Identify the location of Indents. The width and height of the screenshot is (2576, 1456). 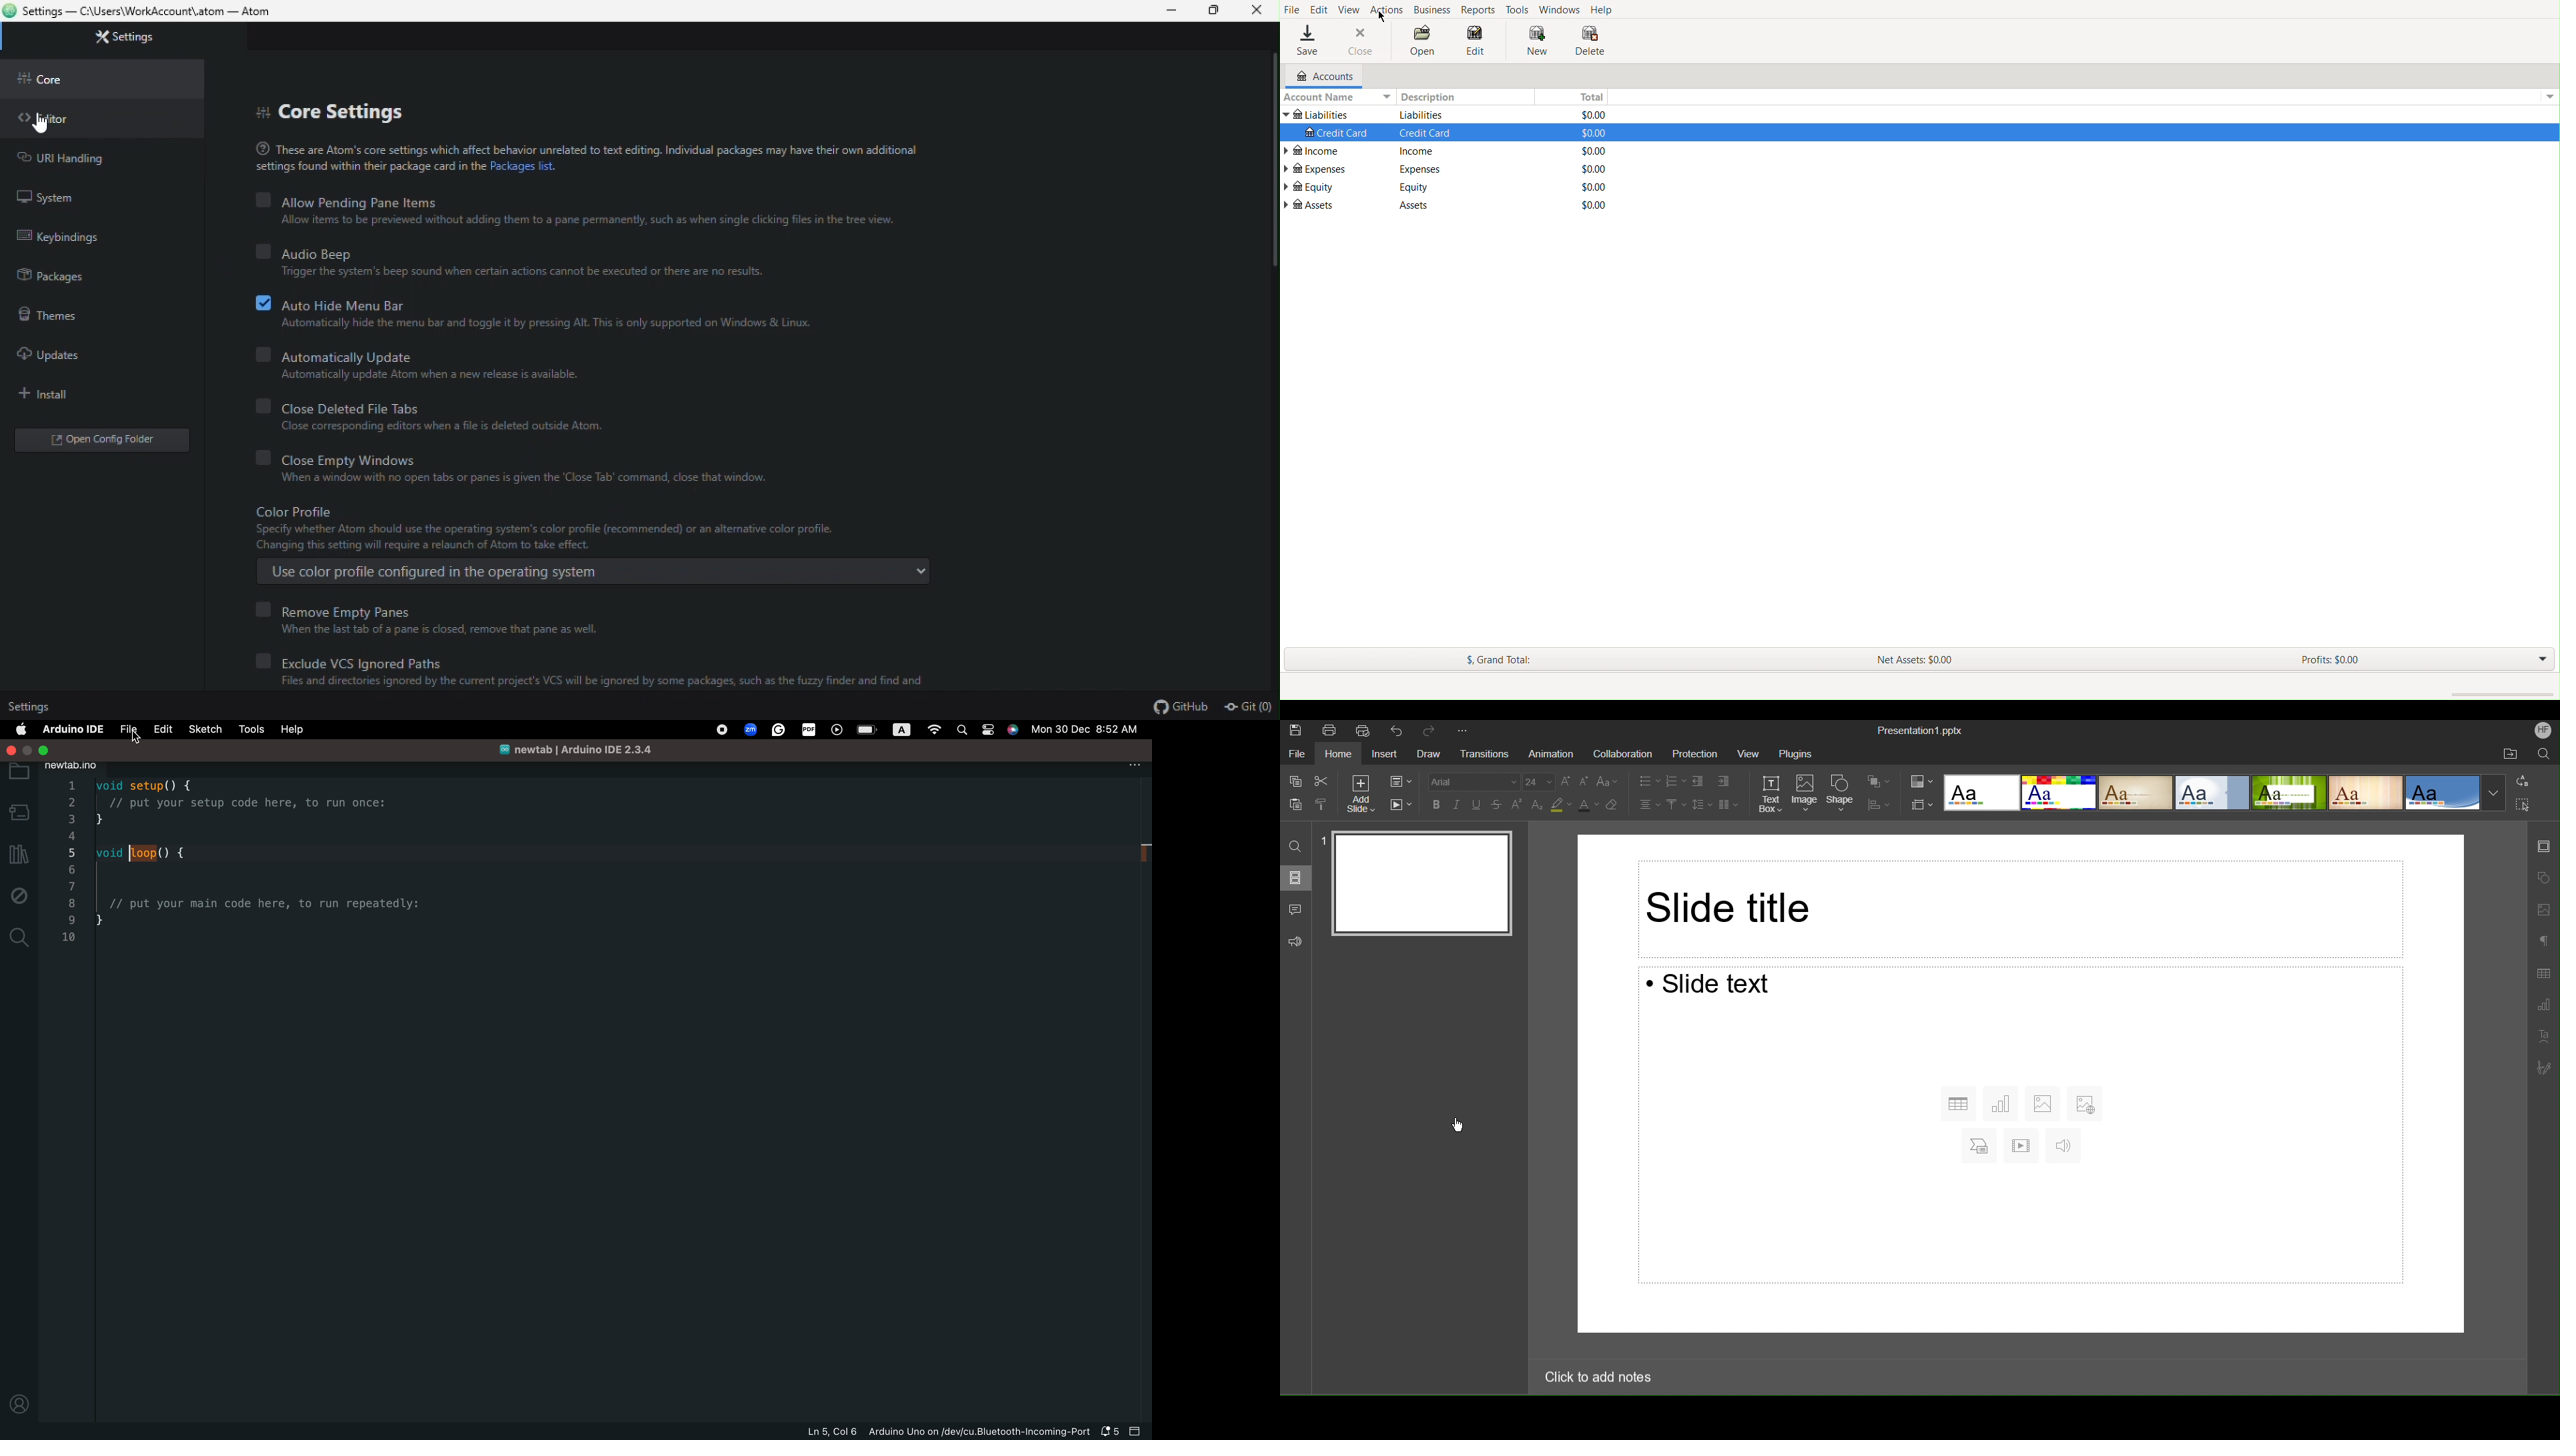
(1714, 780).